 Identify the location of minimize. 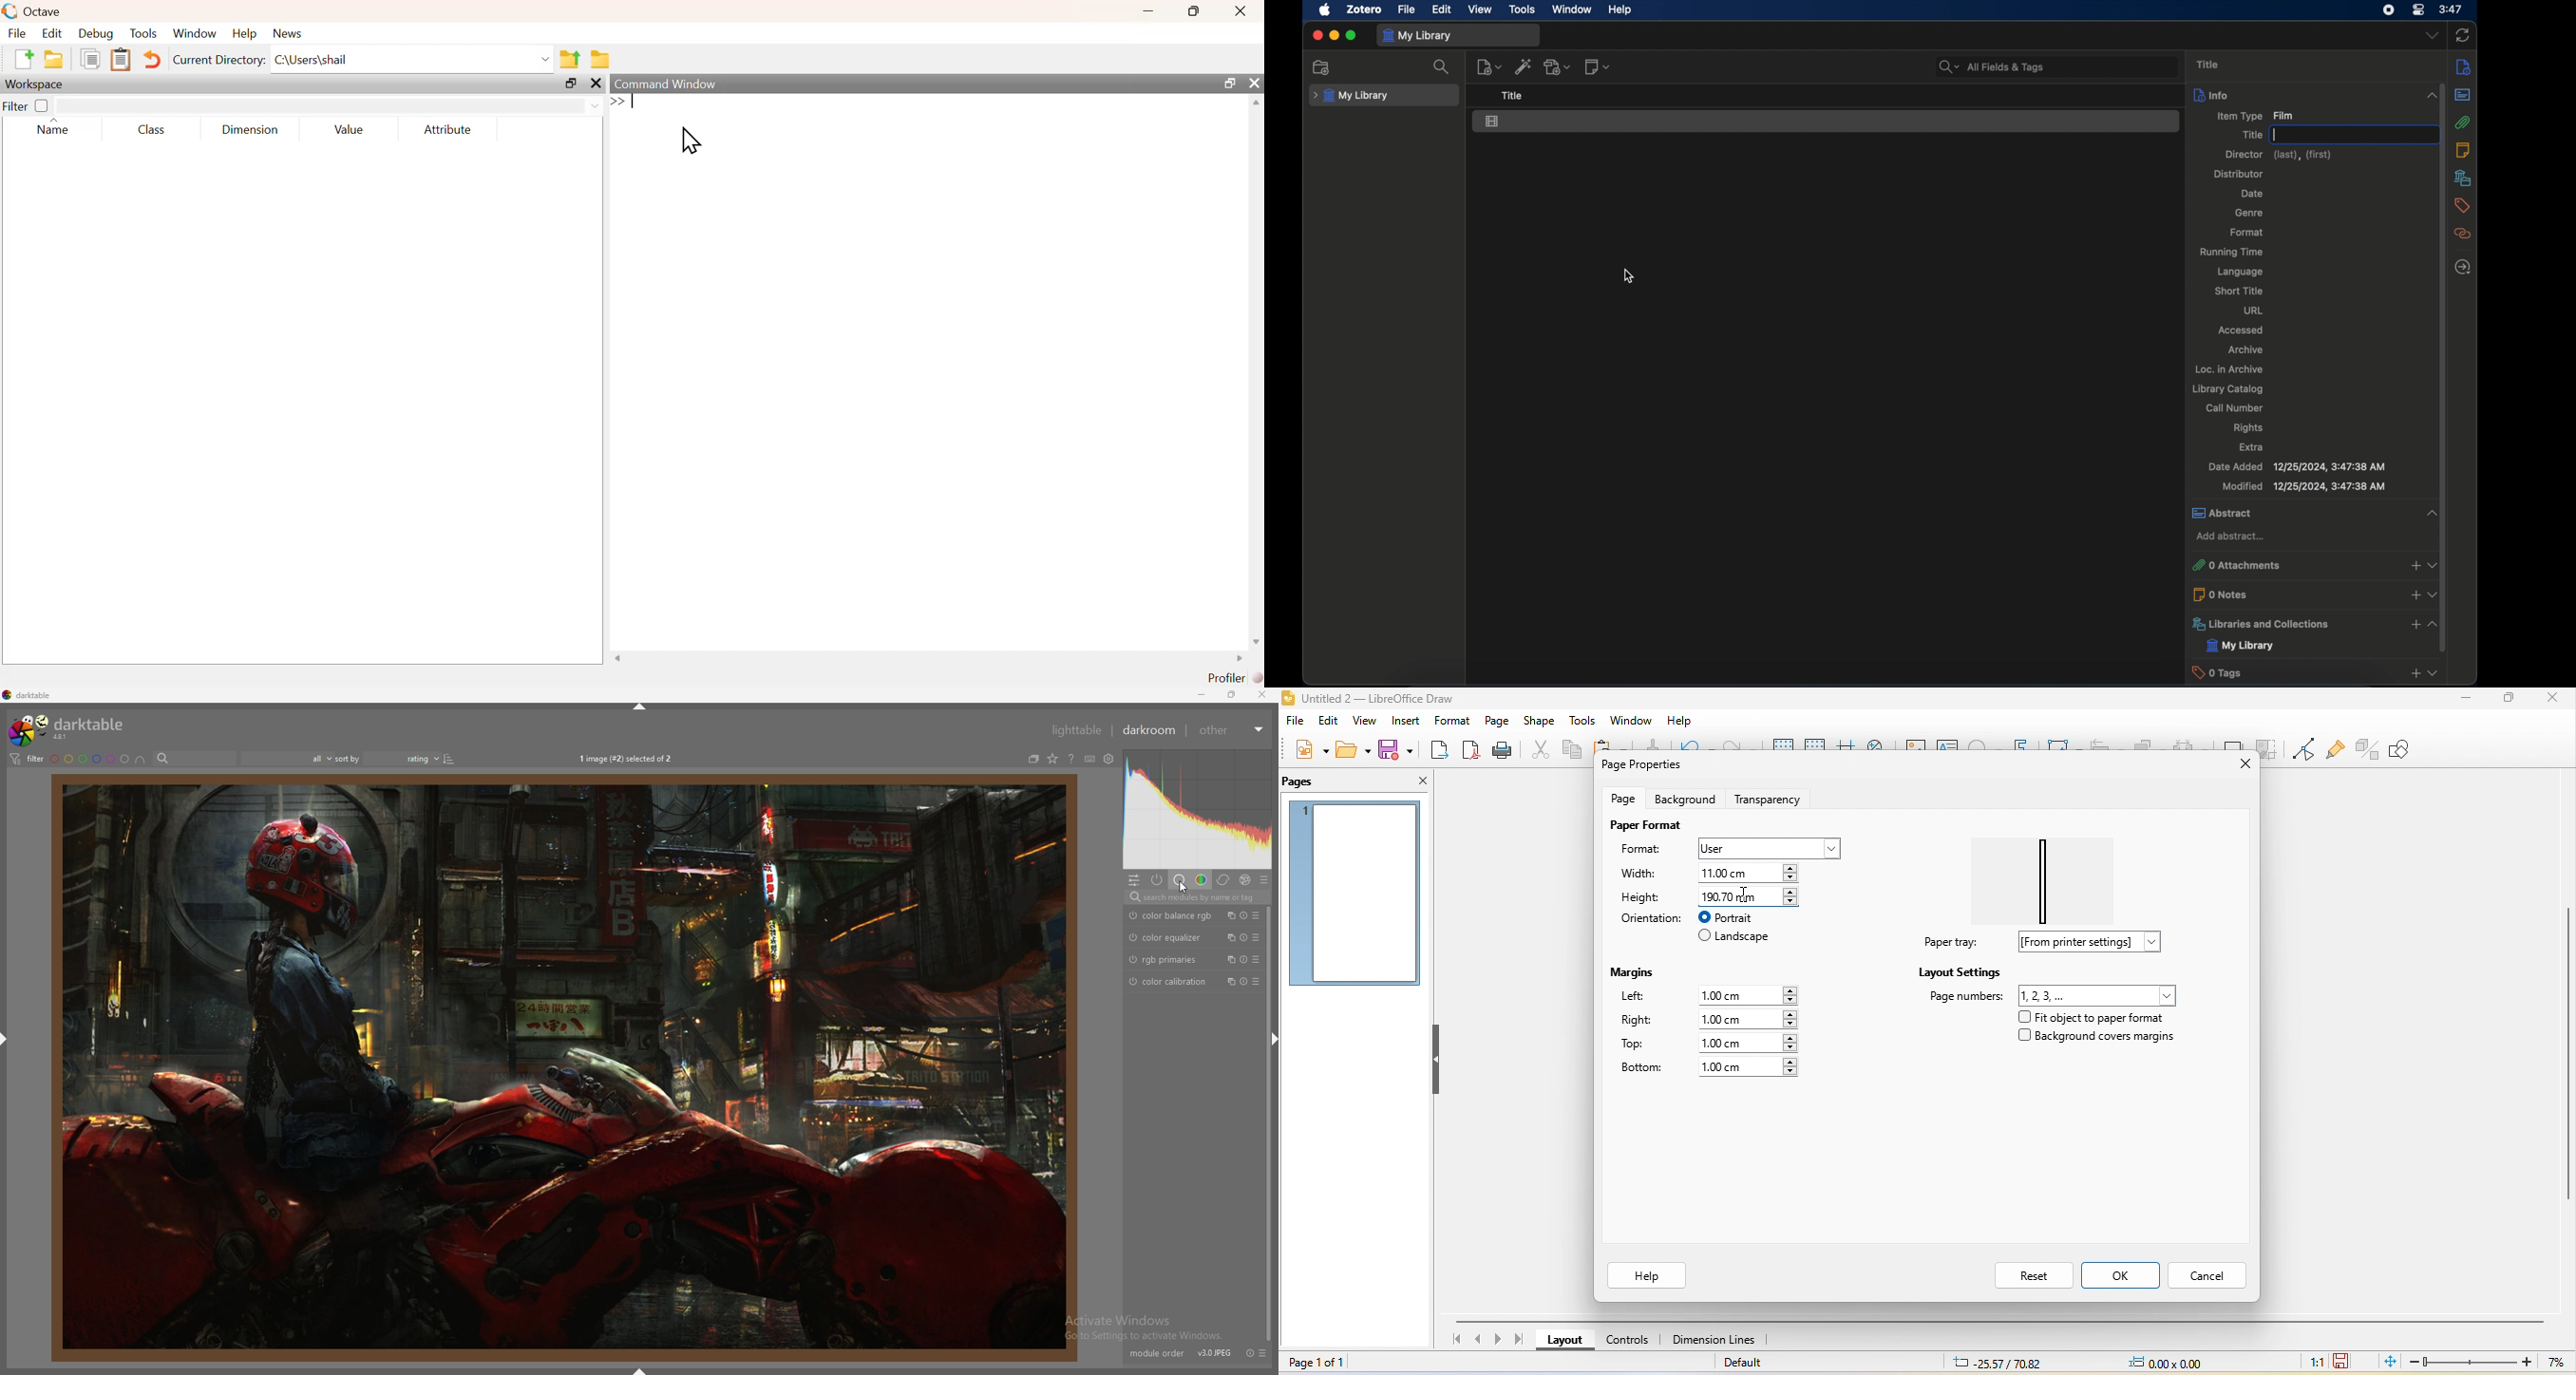
(2467, 697).